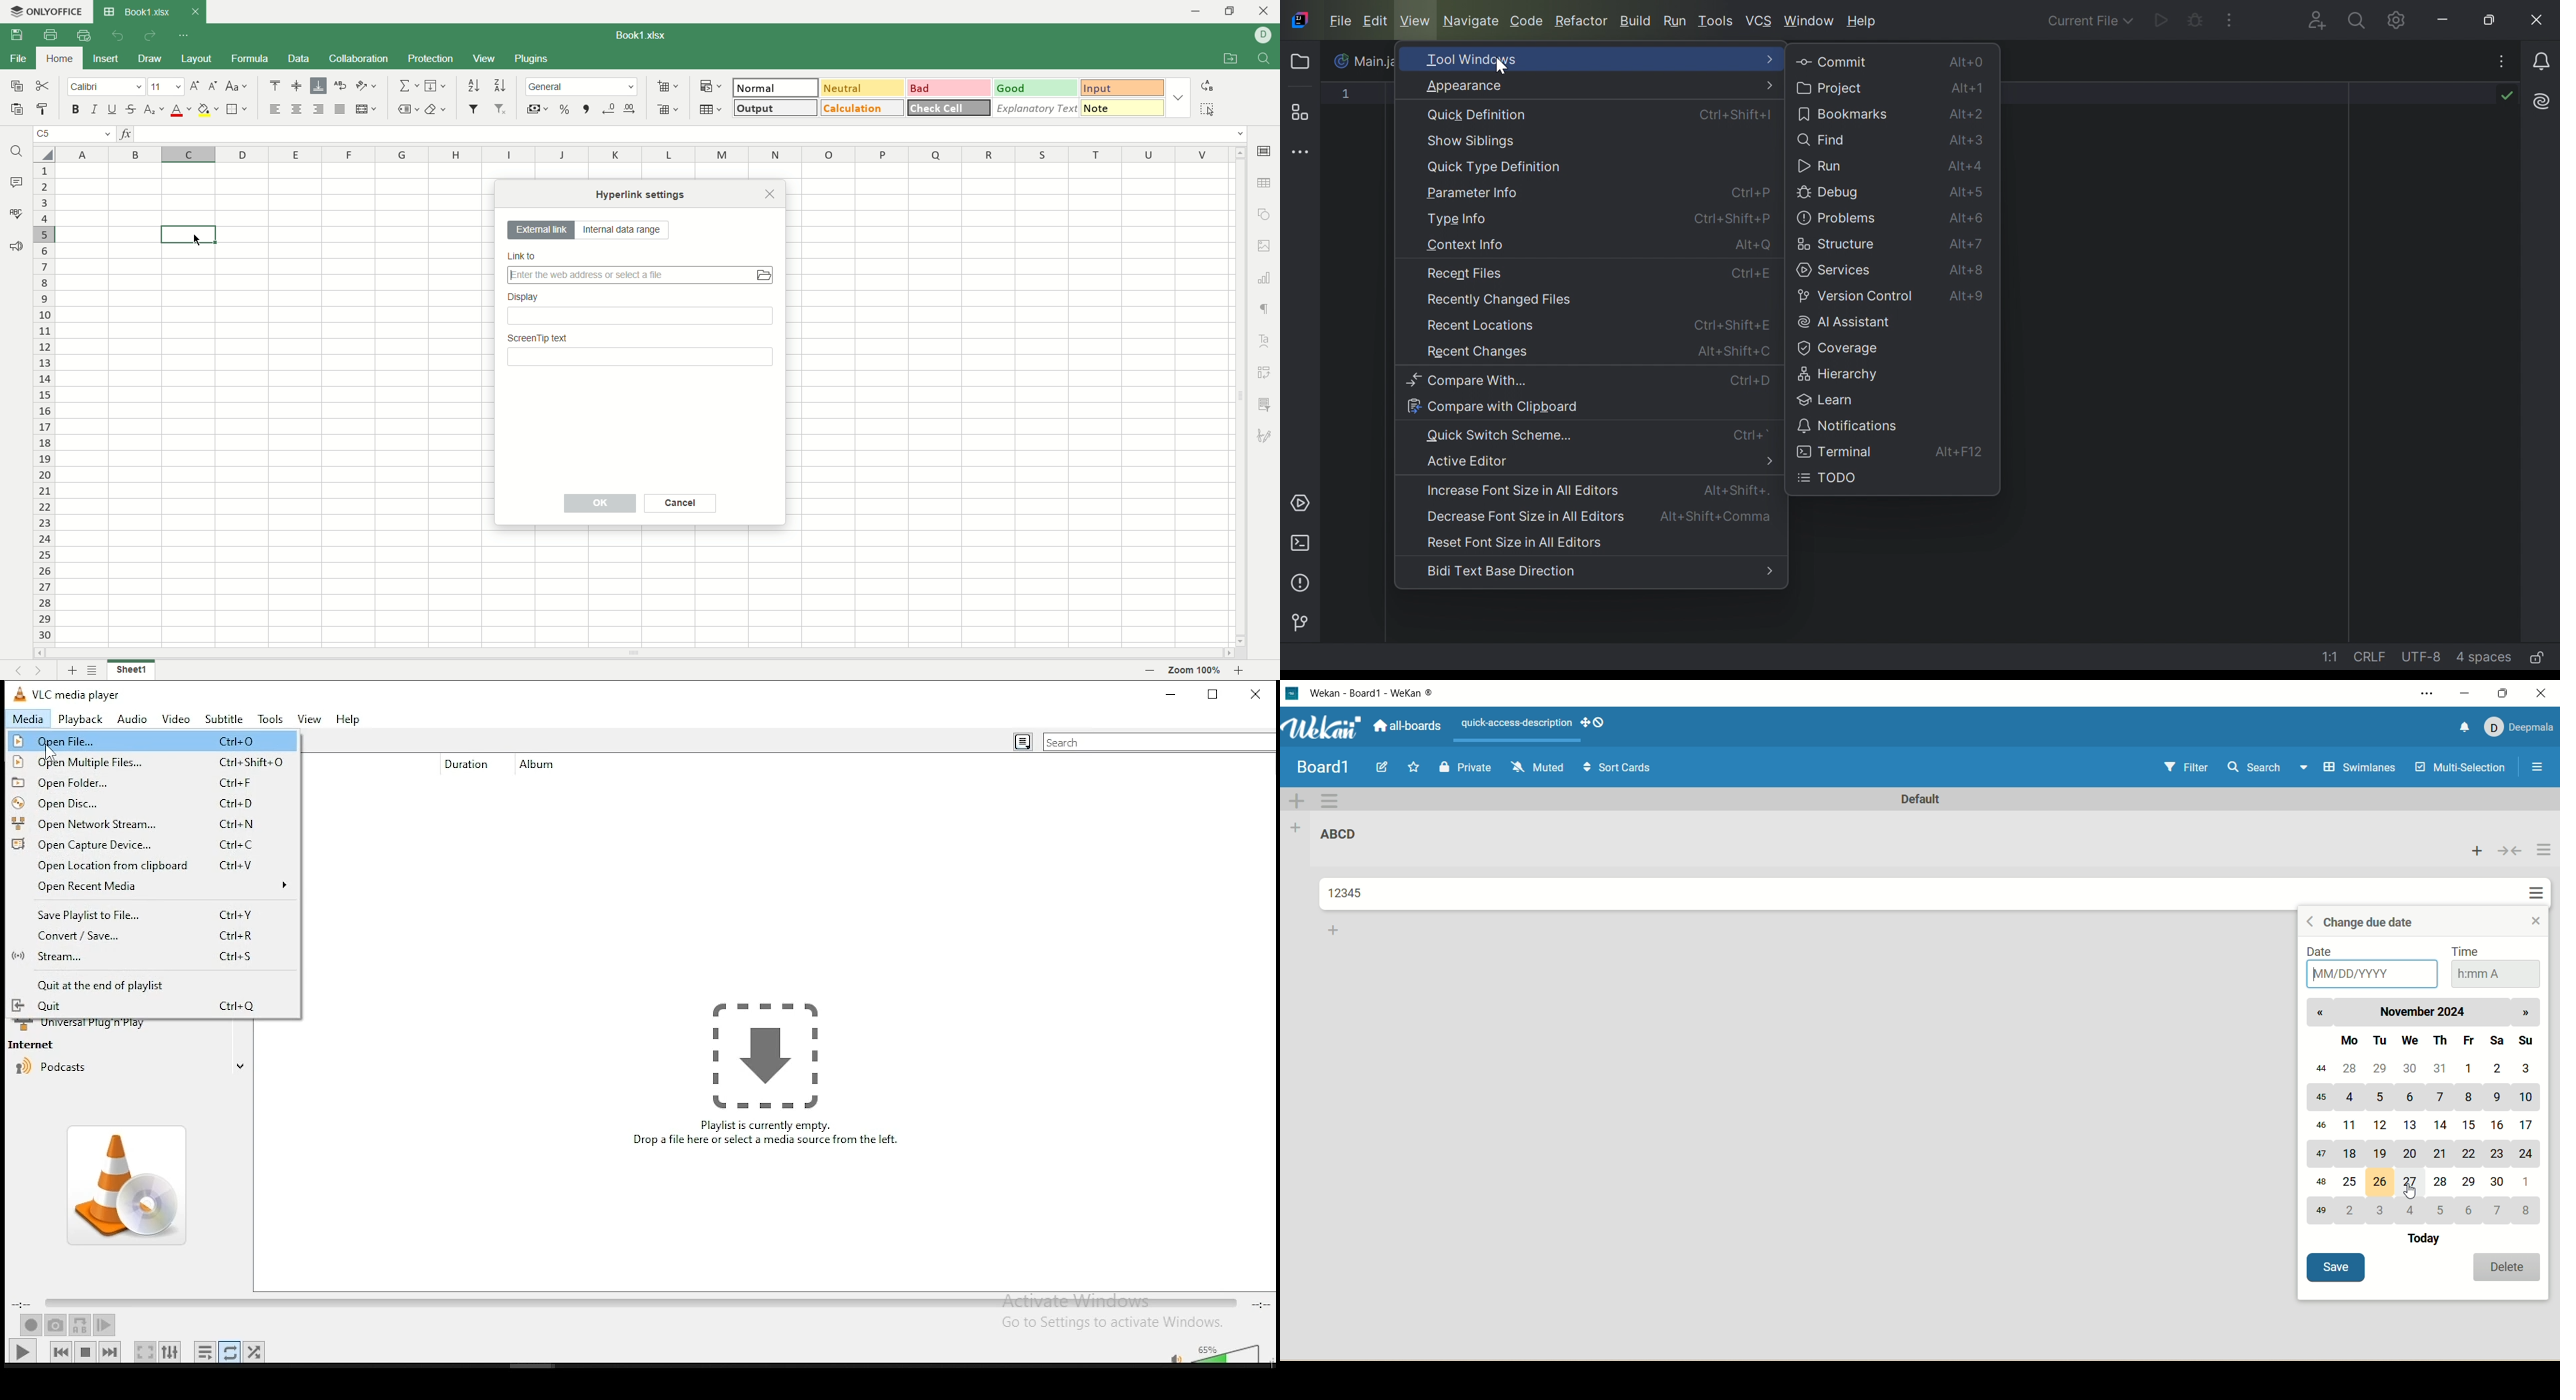 The width and height of the screenshot is (2576, 1400). What do you see at coordinates (154, 916) in the screenshot?
I see `save playlist to file` at bounding box center [154, 916].